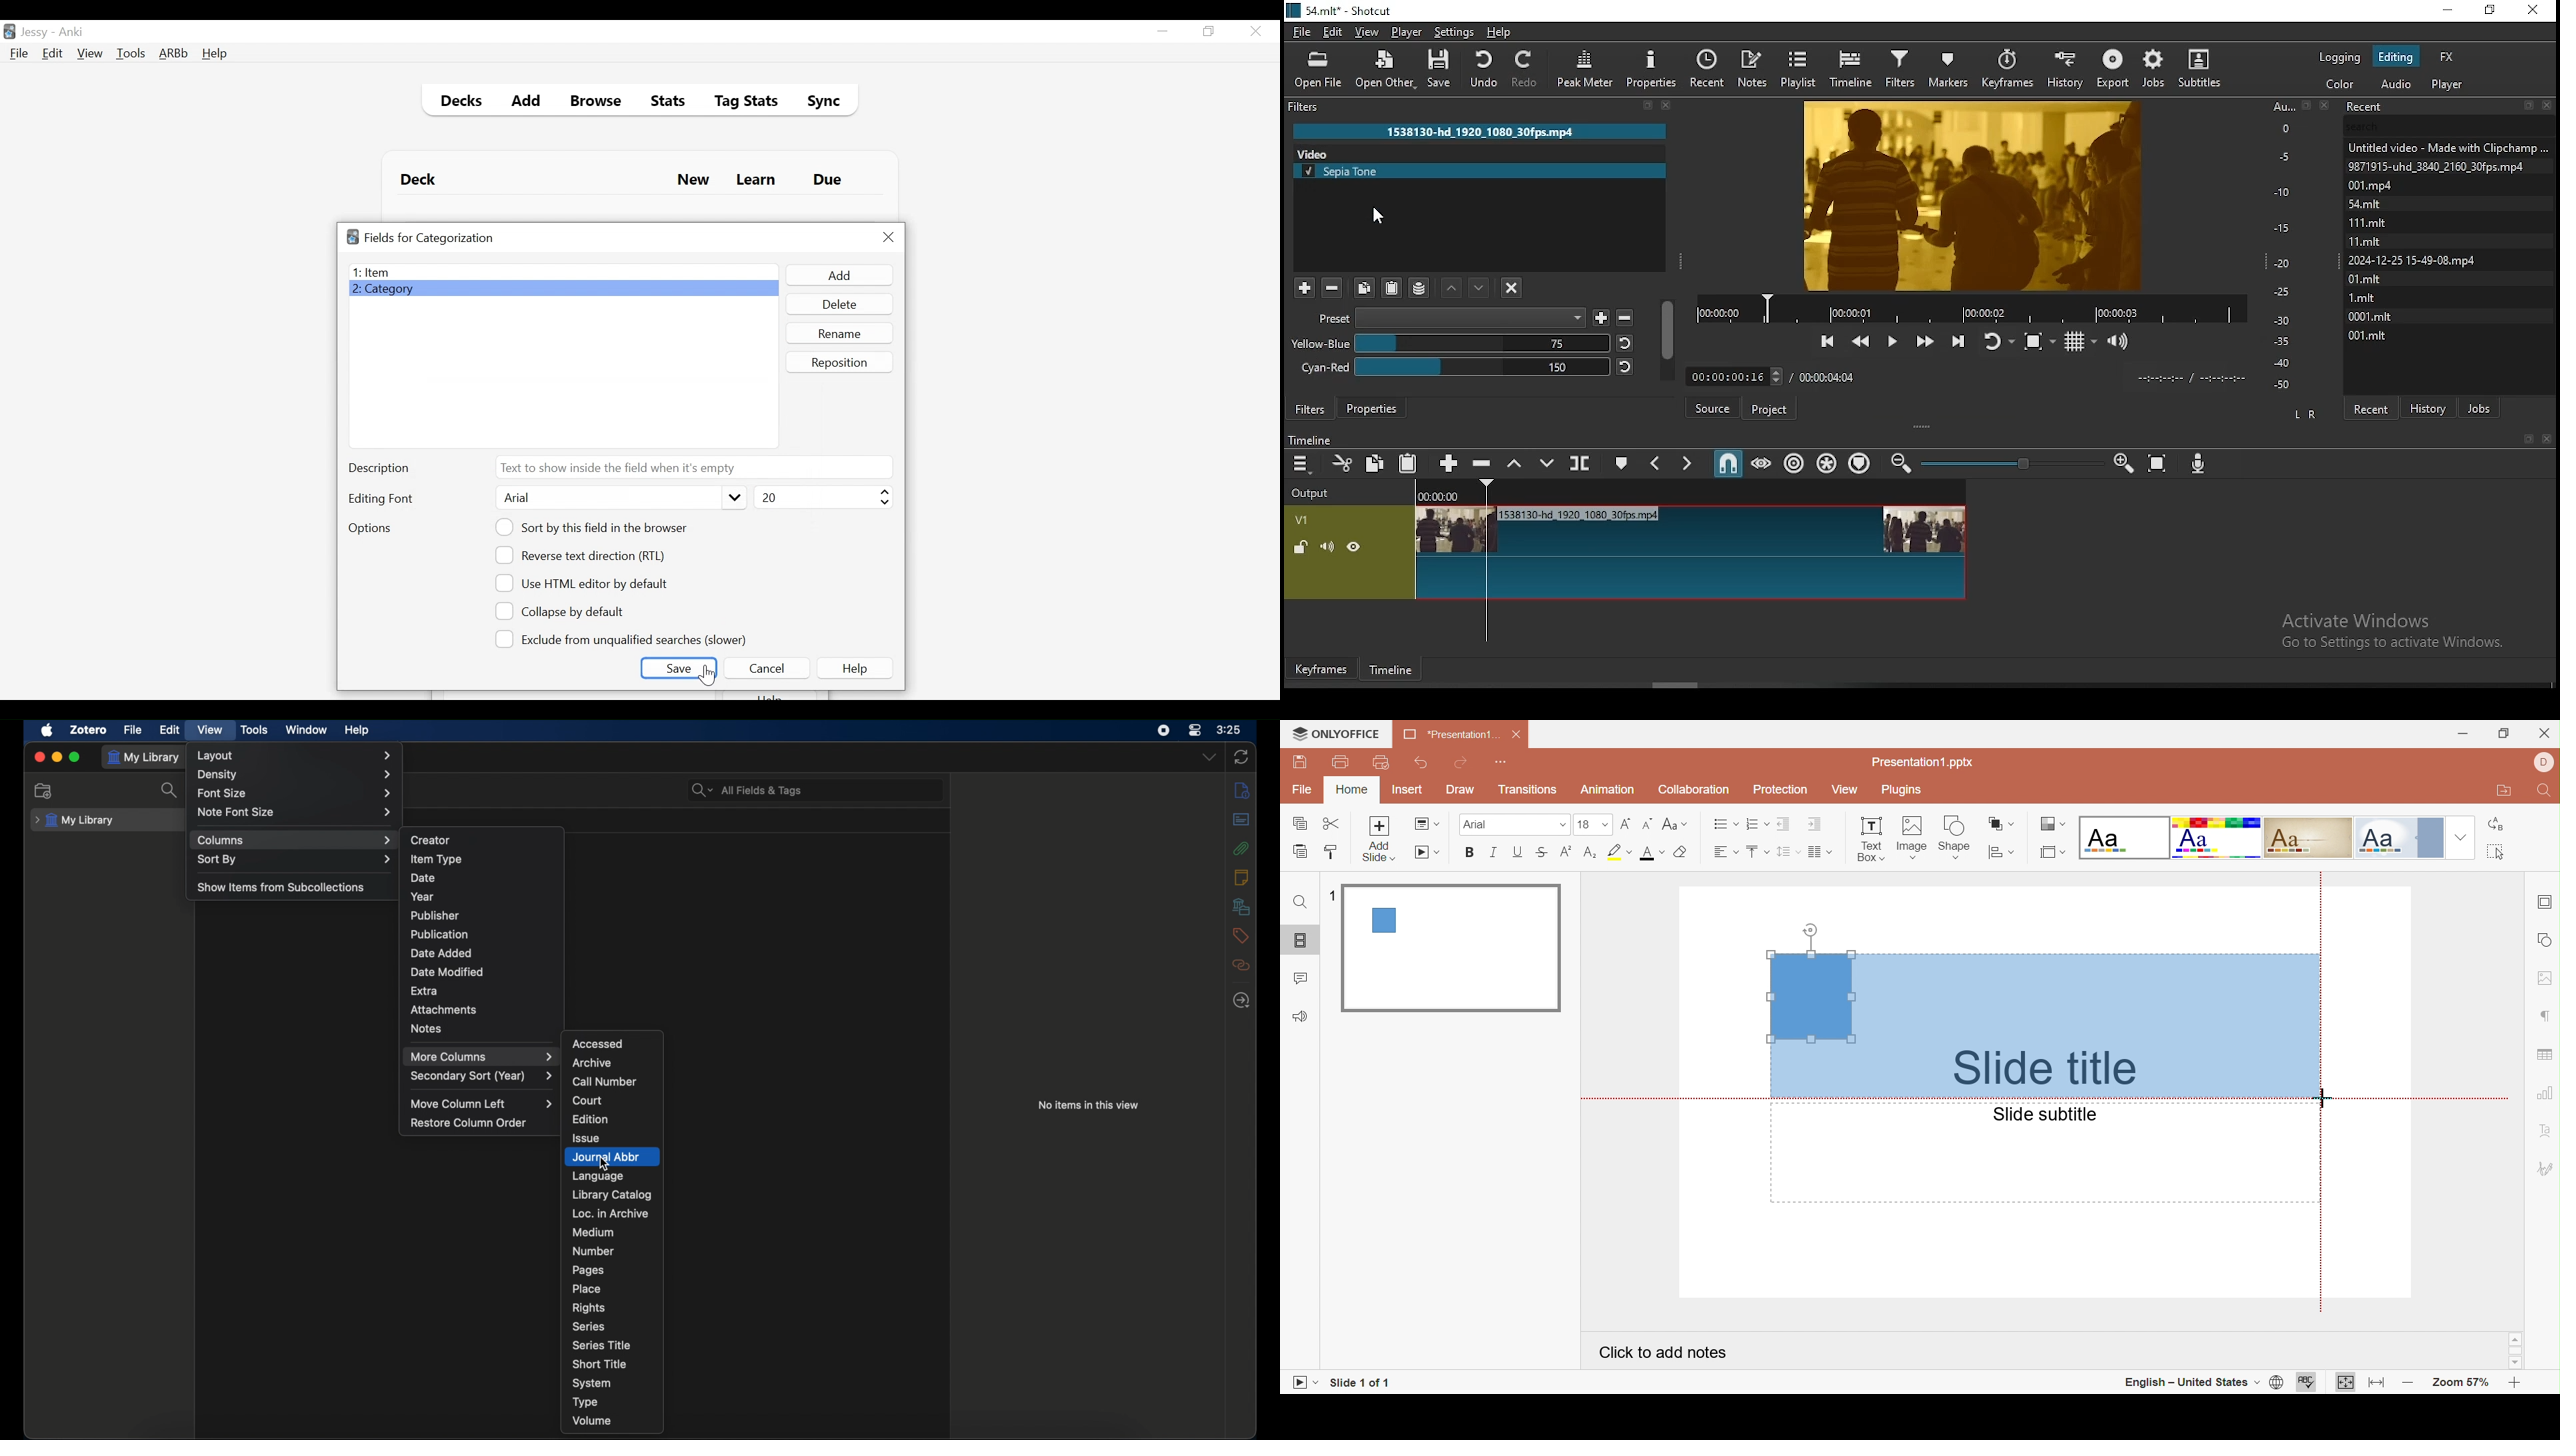  What do you see at coordinates (2126, 838) in the screenshot?
I see `Blank` at bounding box center [2126, 838].